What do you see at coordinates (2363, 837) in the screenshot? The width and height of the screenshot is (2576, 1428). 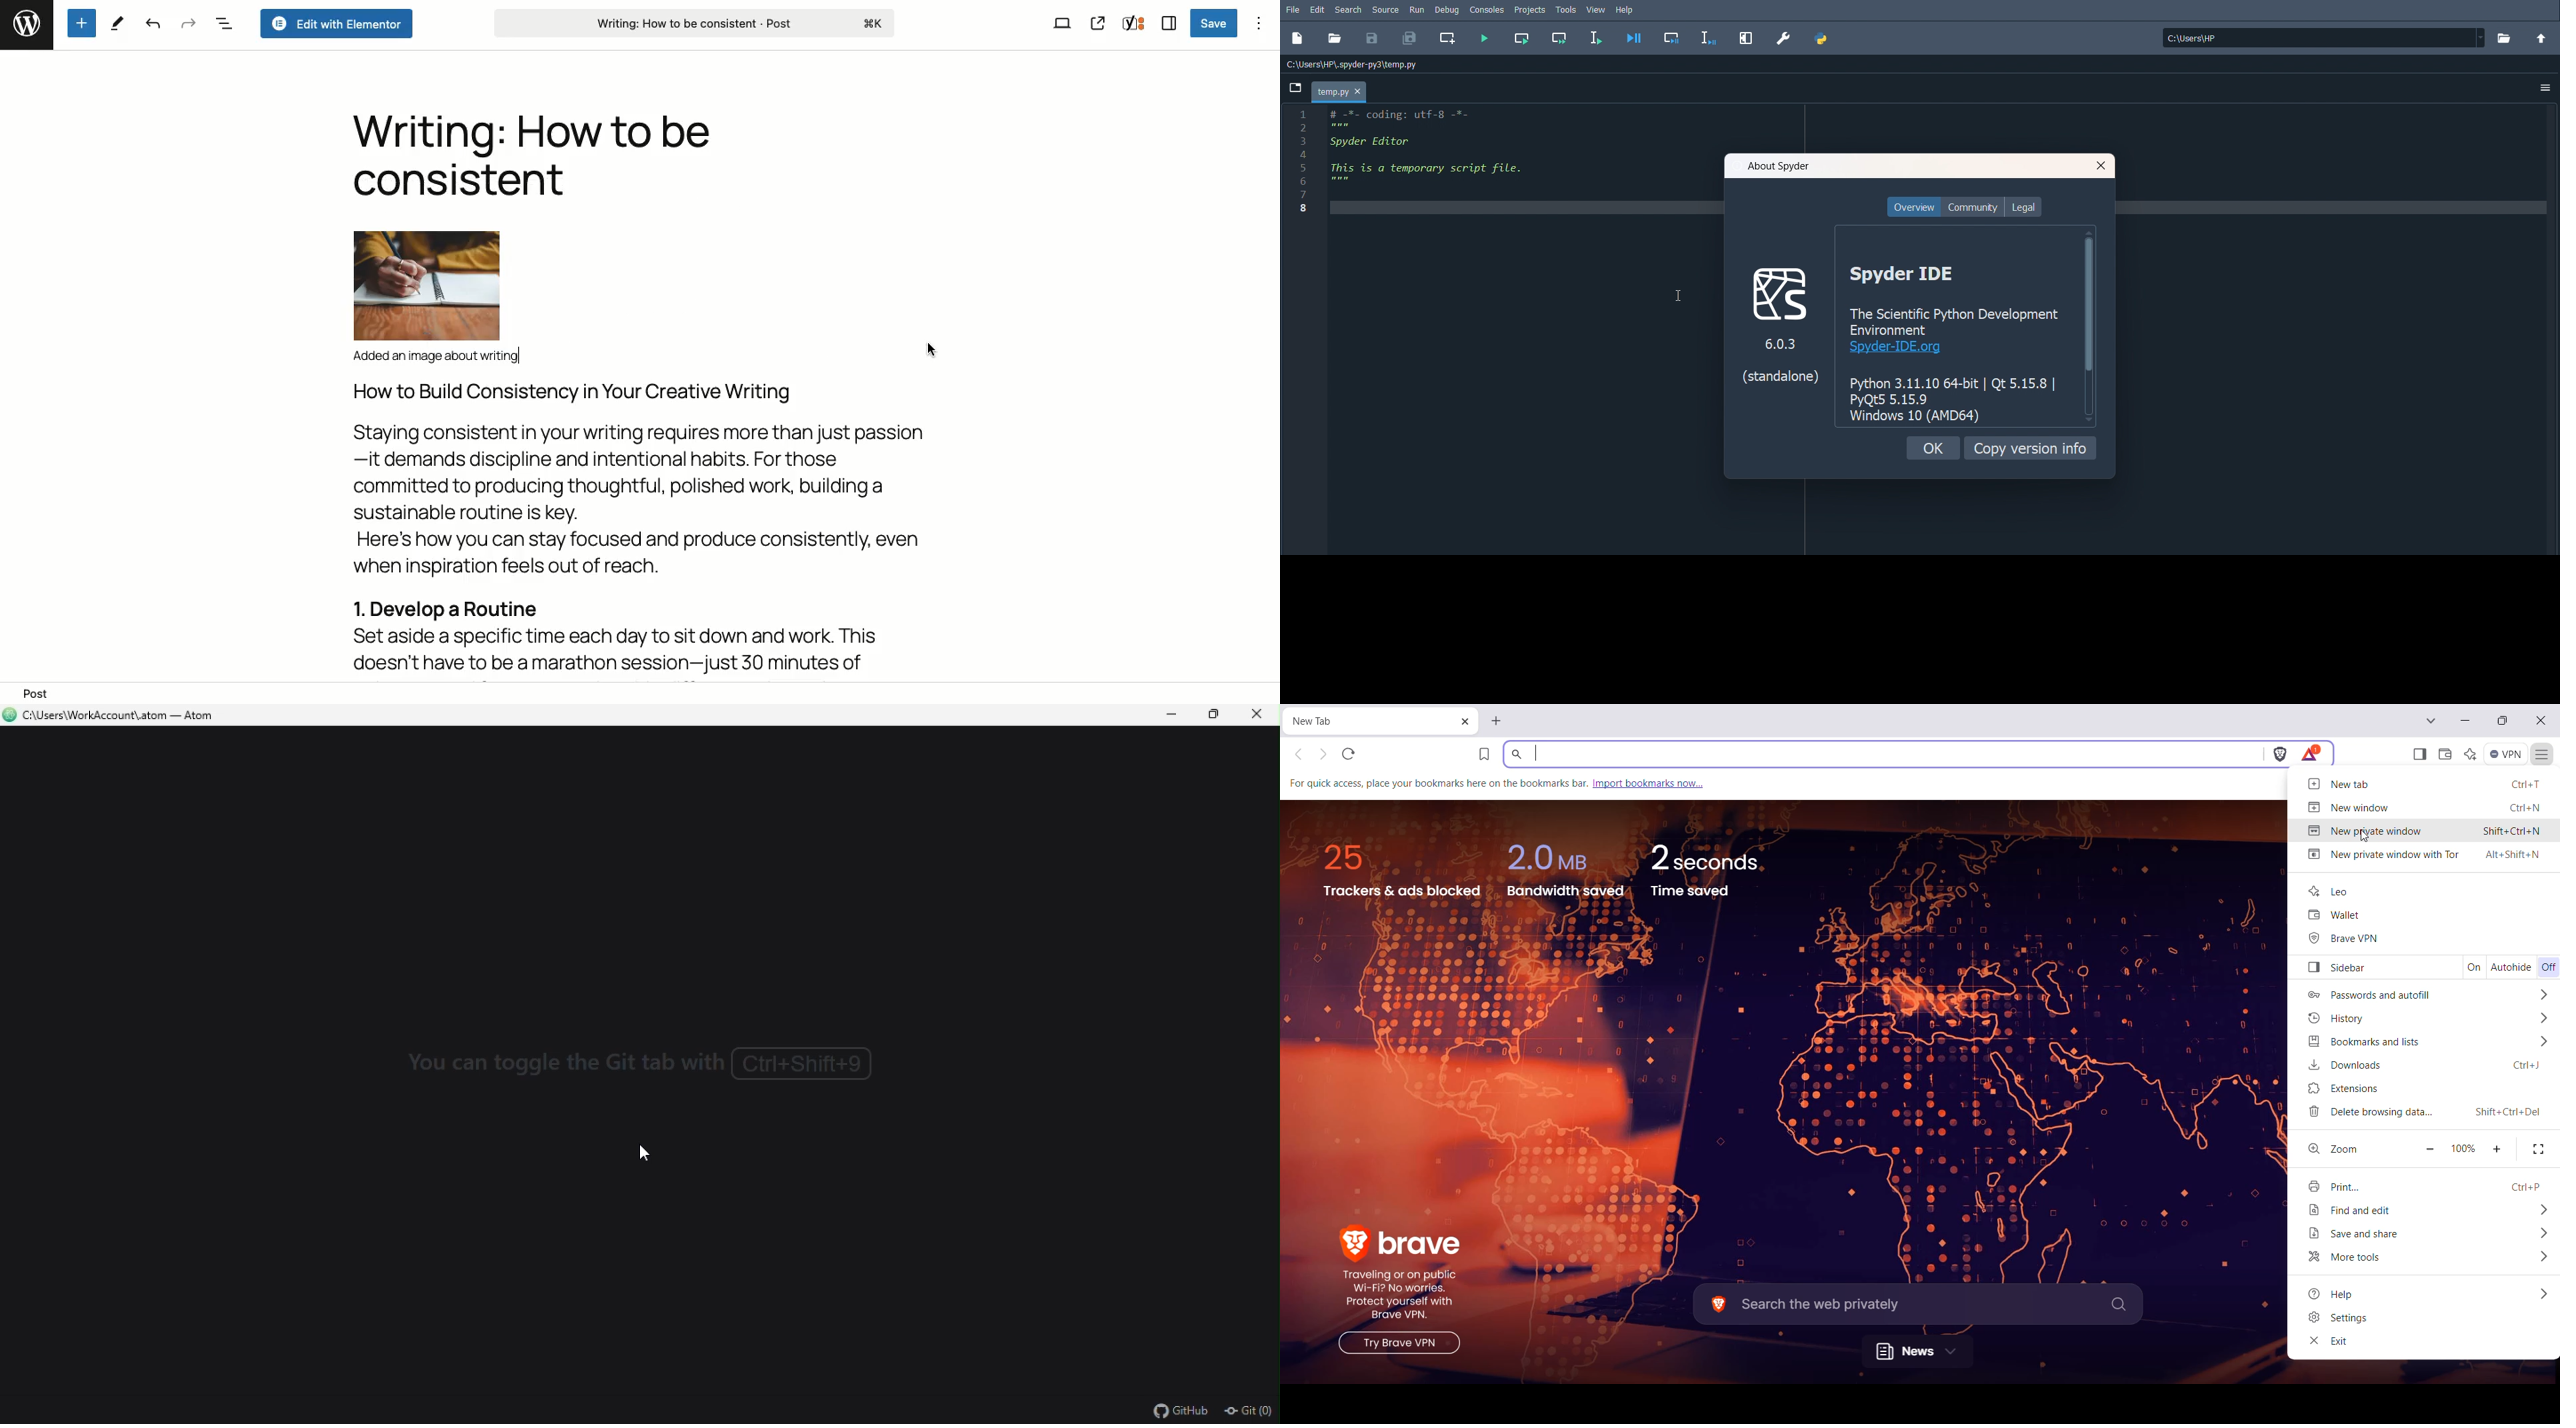 I see `cursor` at bounding box center [2363, 837].